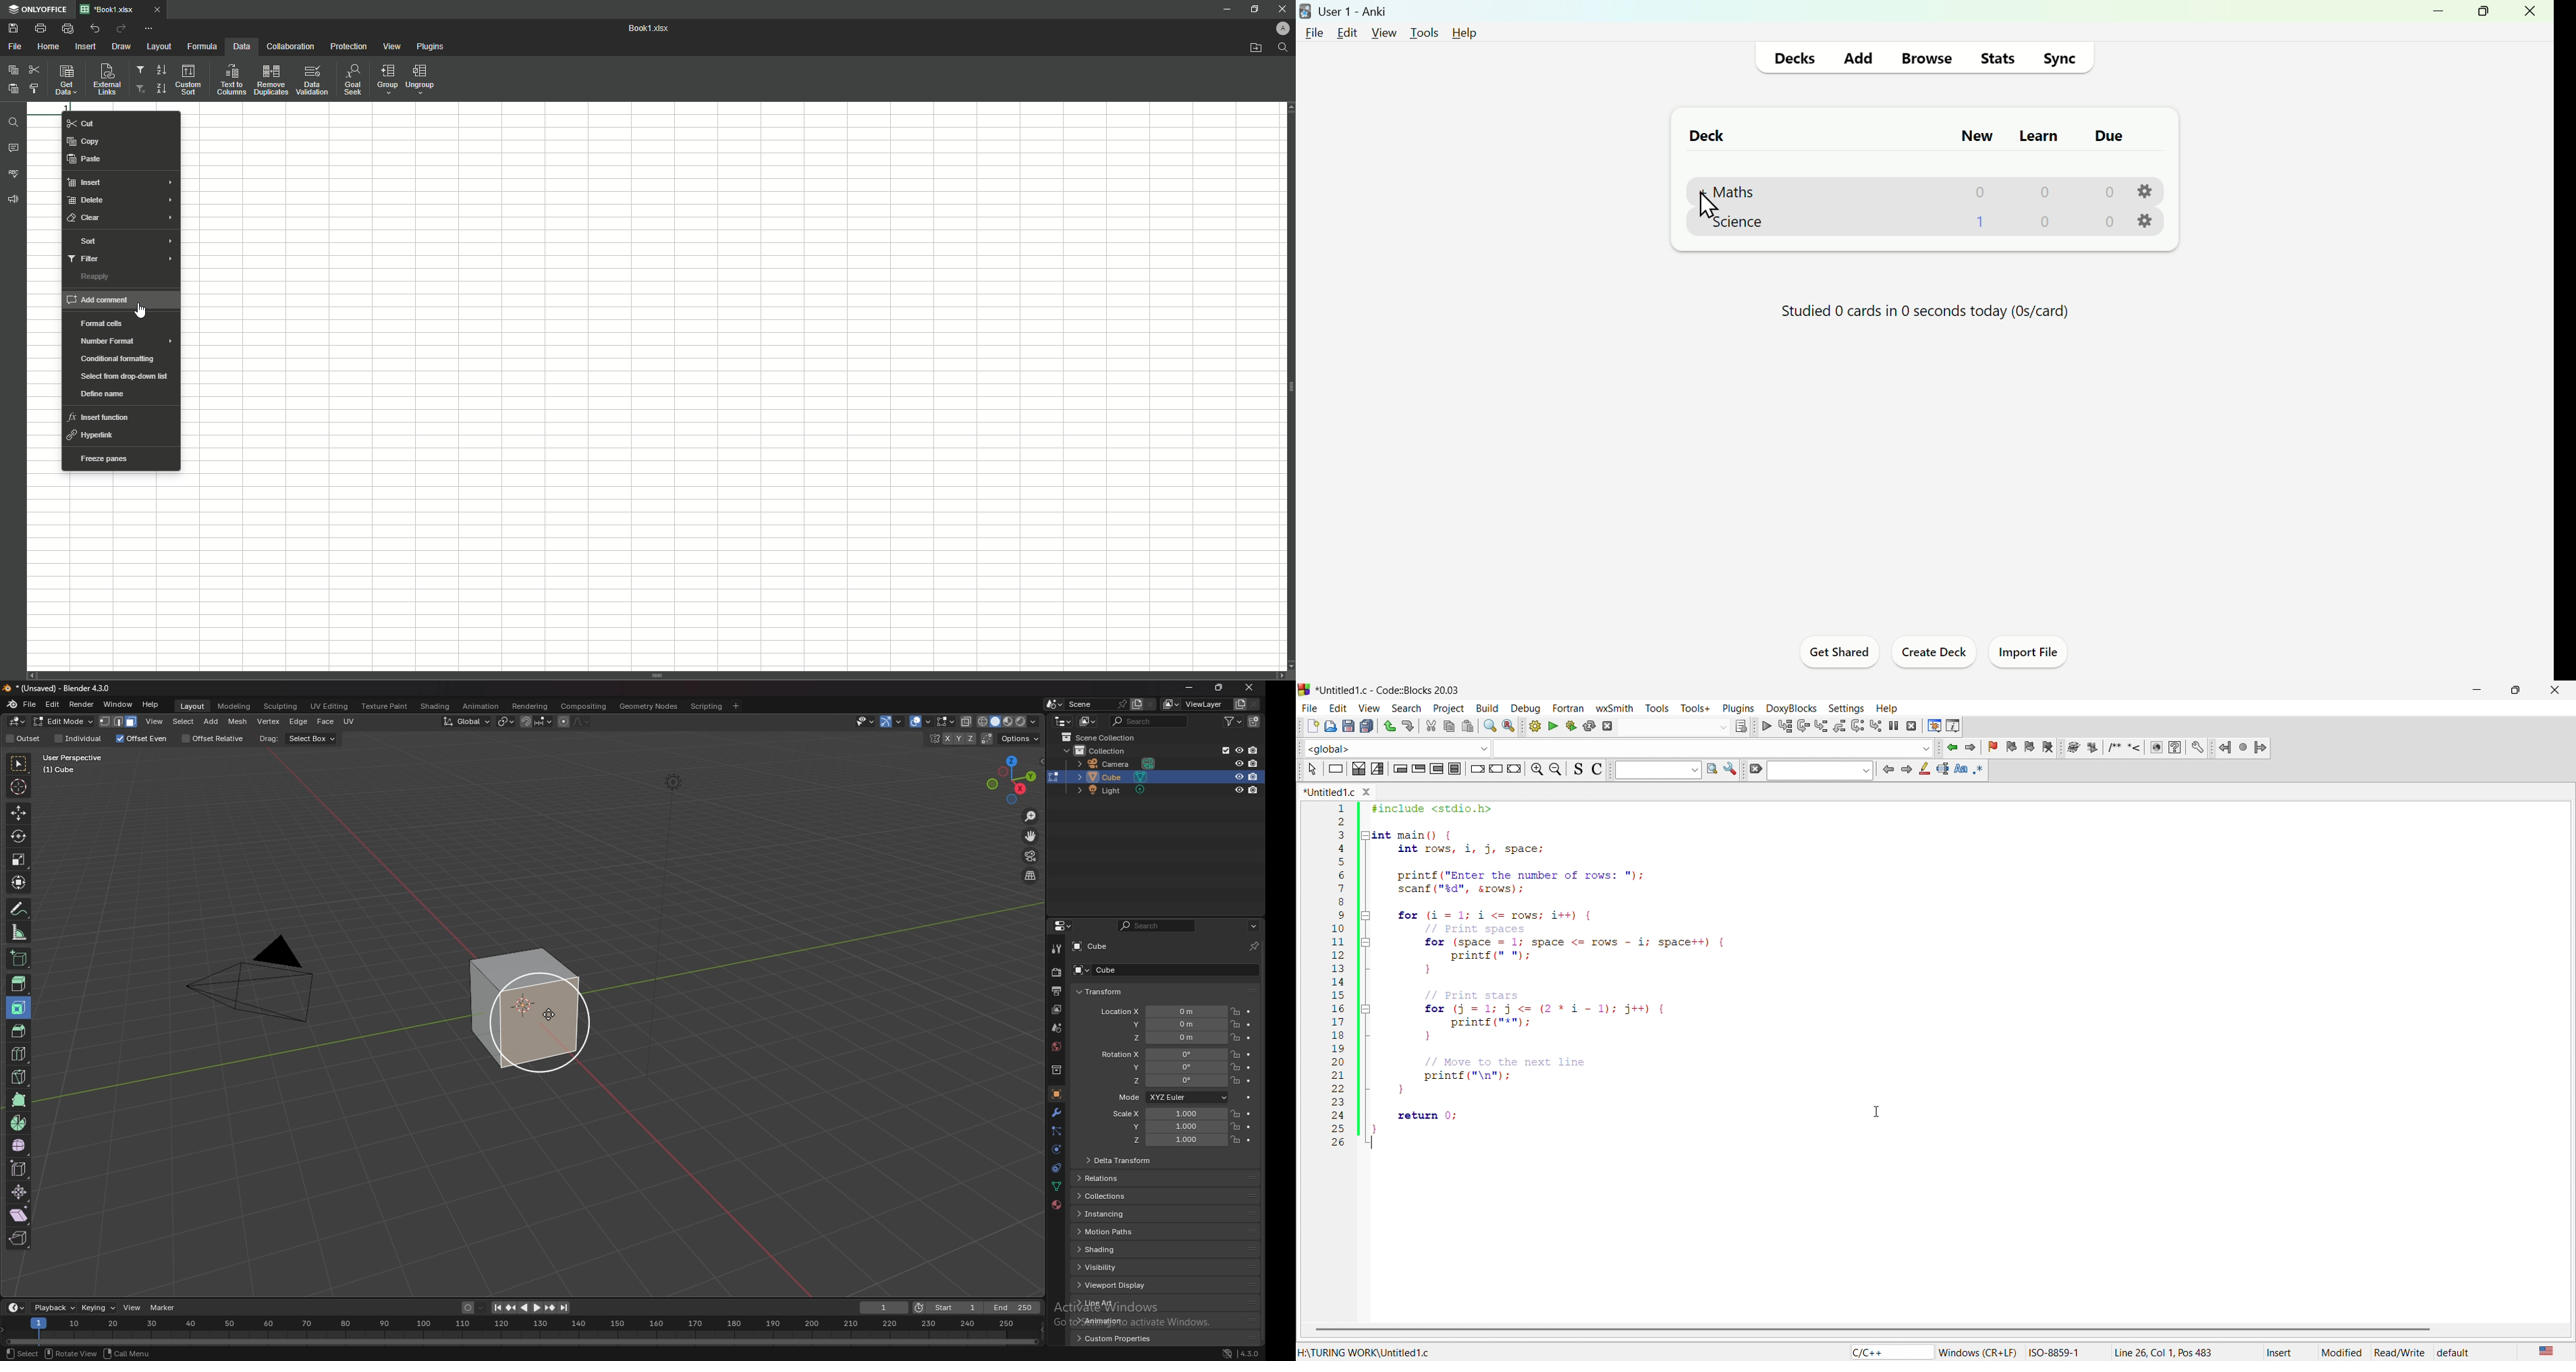  Describe the element at coordinates (1486, 726) in the screenshot. I see `search` at that location.